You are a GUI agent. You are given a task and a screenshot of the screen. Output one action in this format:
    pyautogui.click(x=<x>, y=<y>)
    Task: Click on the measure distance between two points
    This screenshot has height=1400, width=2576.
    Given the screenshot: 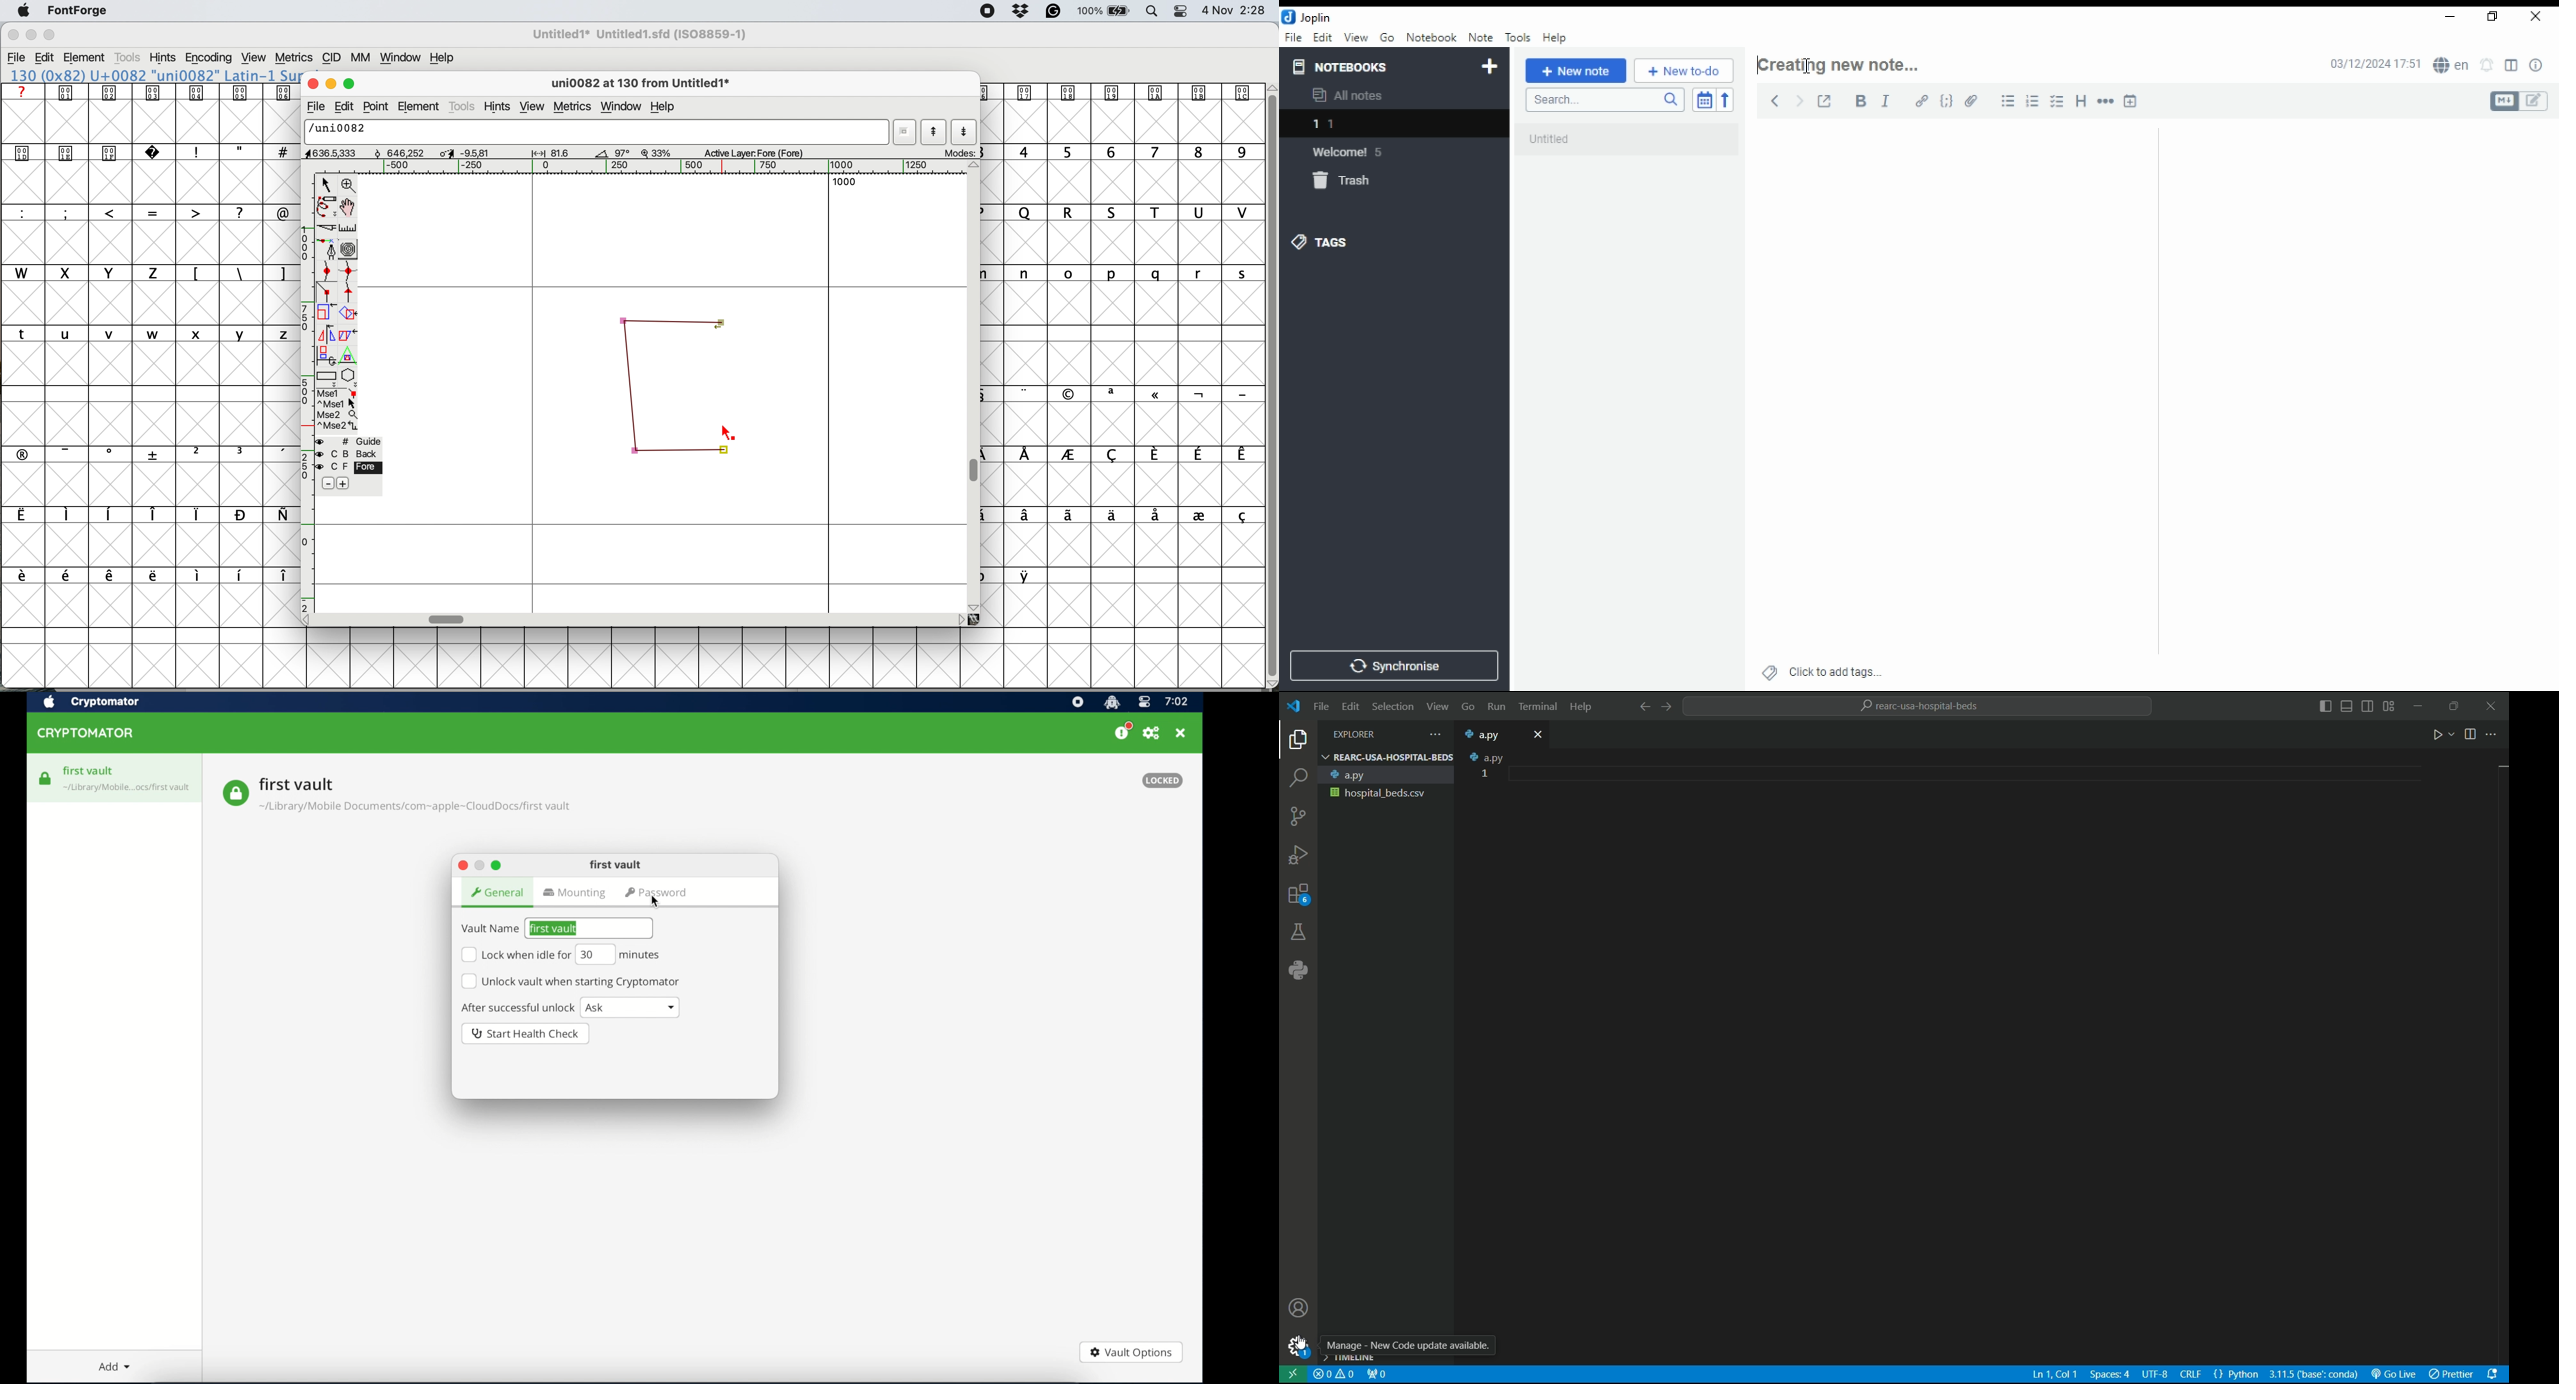 What is the action you would take?
    pyautogui.click(x=349, y=230)
    